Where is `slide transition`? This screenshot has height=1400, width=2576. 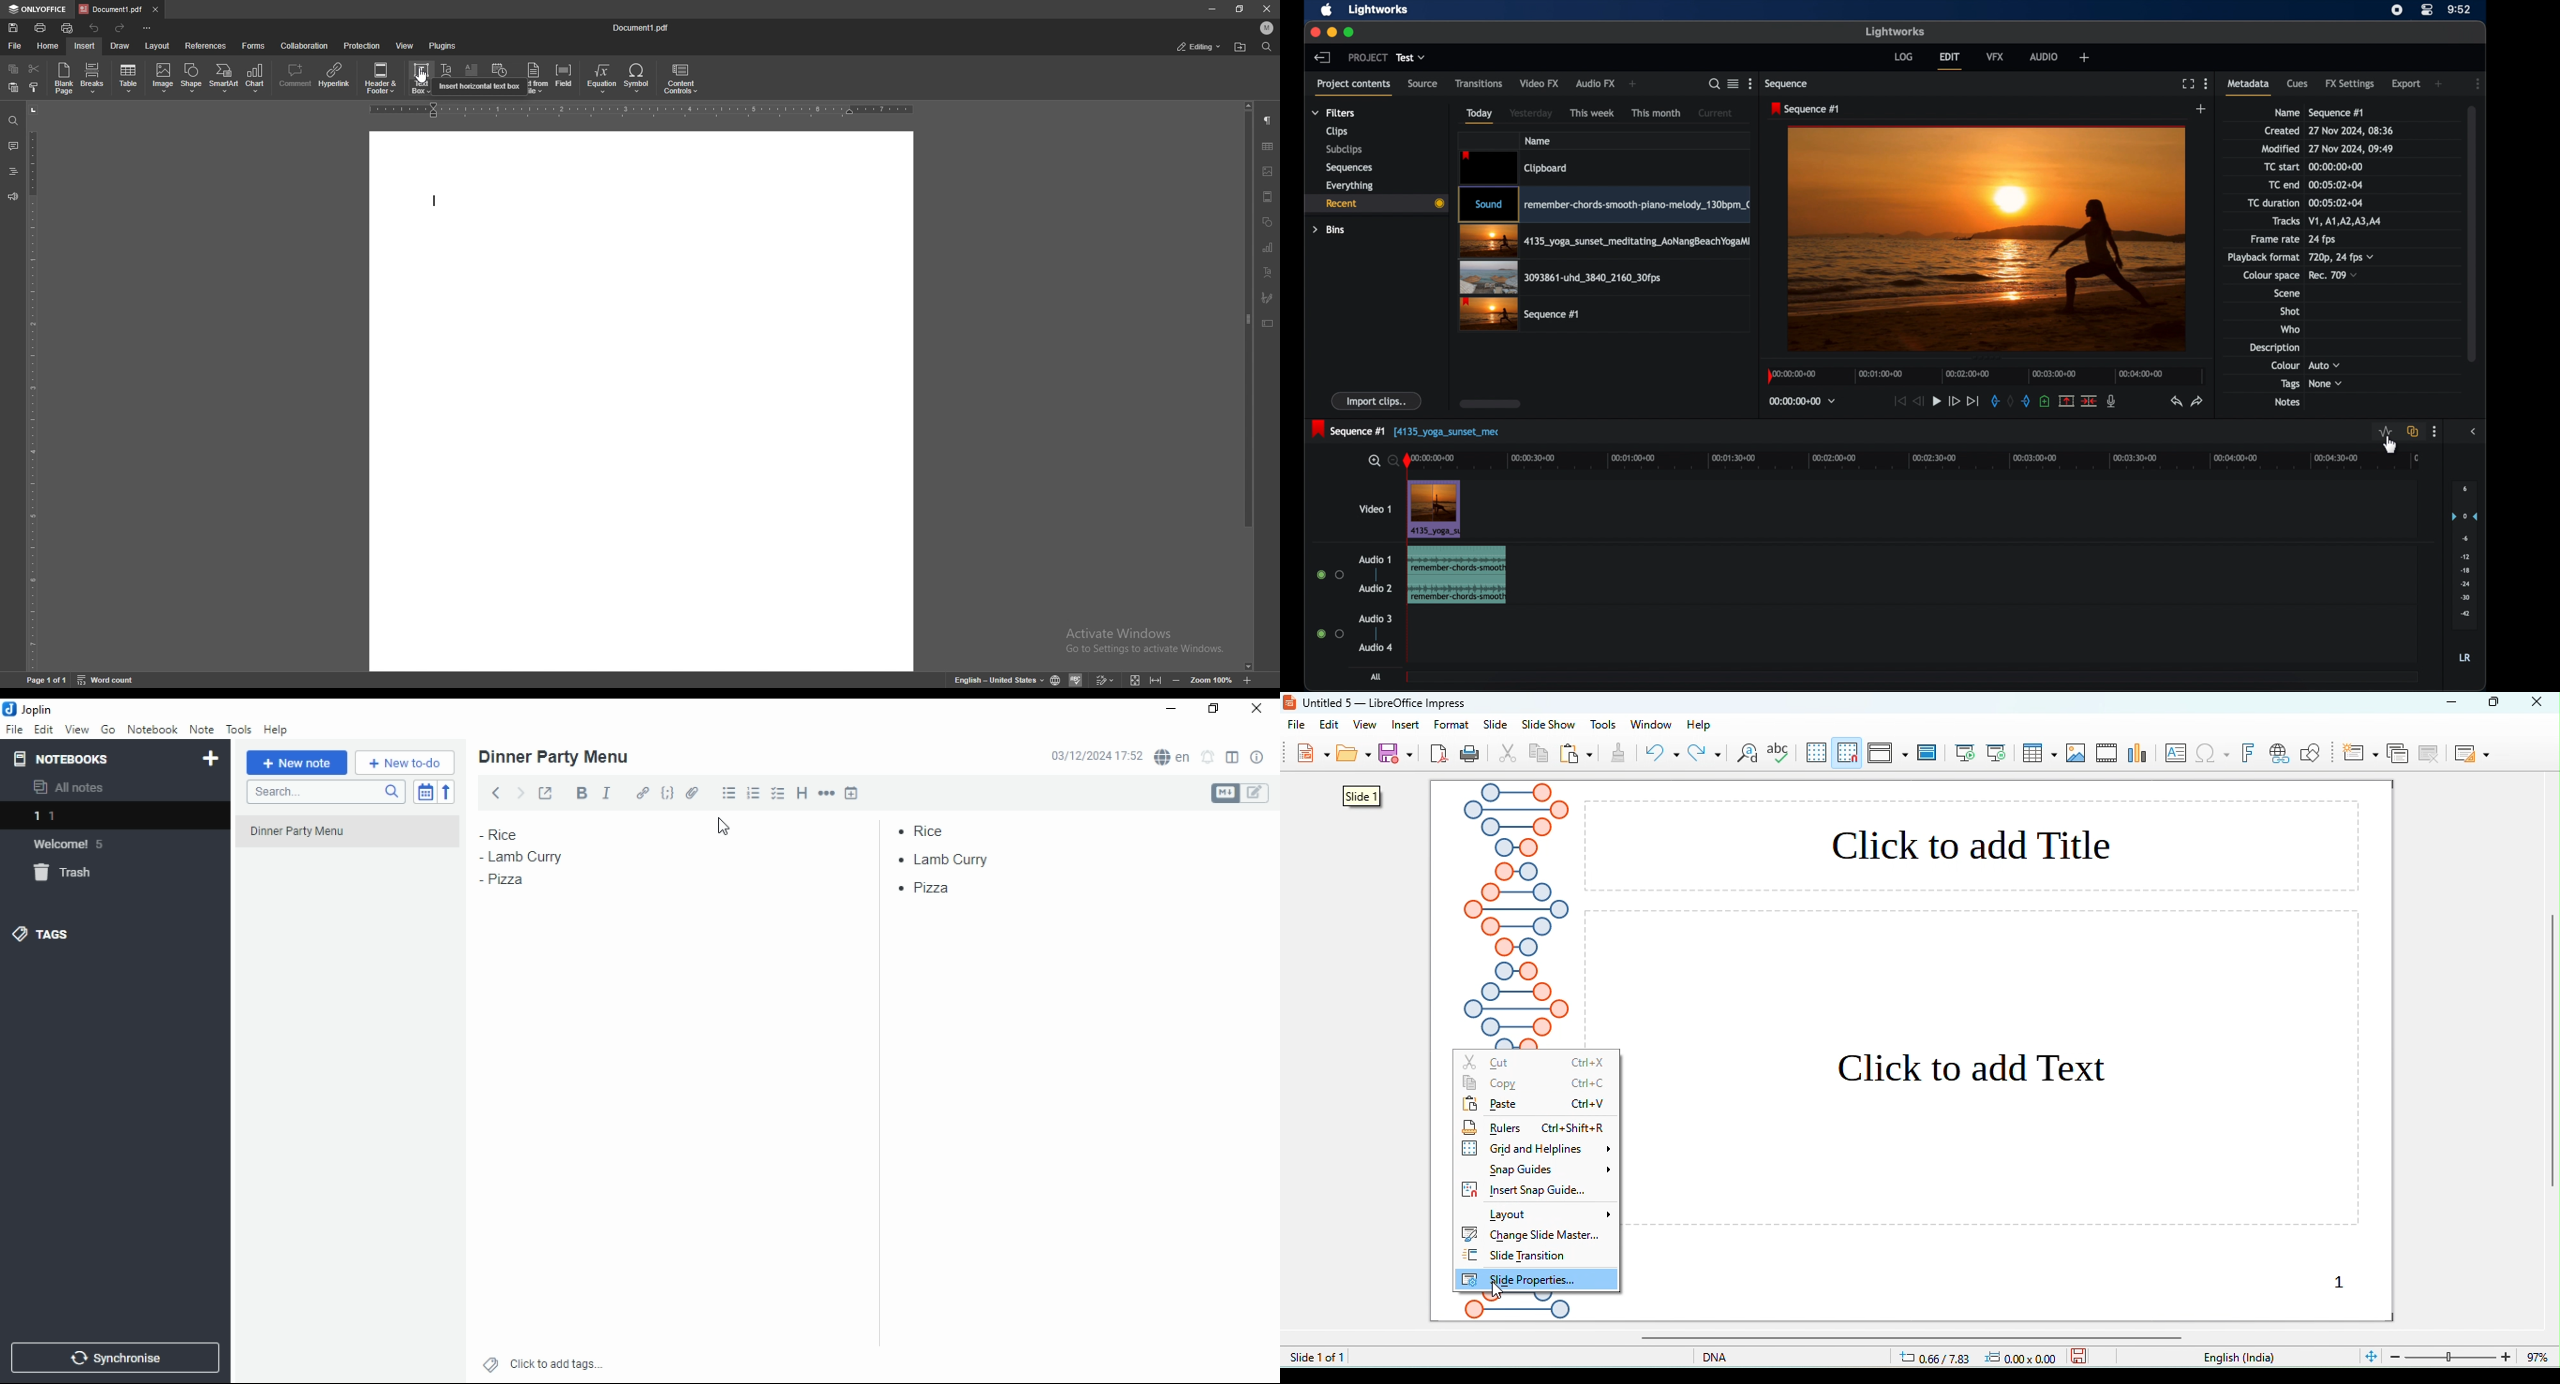
slide transition is located at coordinates (1528, 1255).